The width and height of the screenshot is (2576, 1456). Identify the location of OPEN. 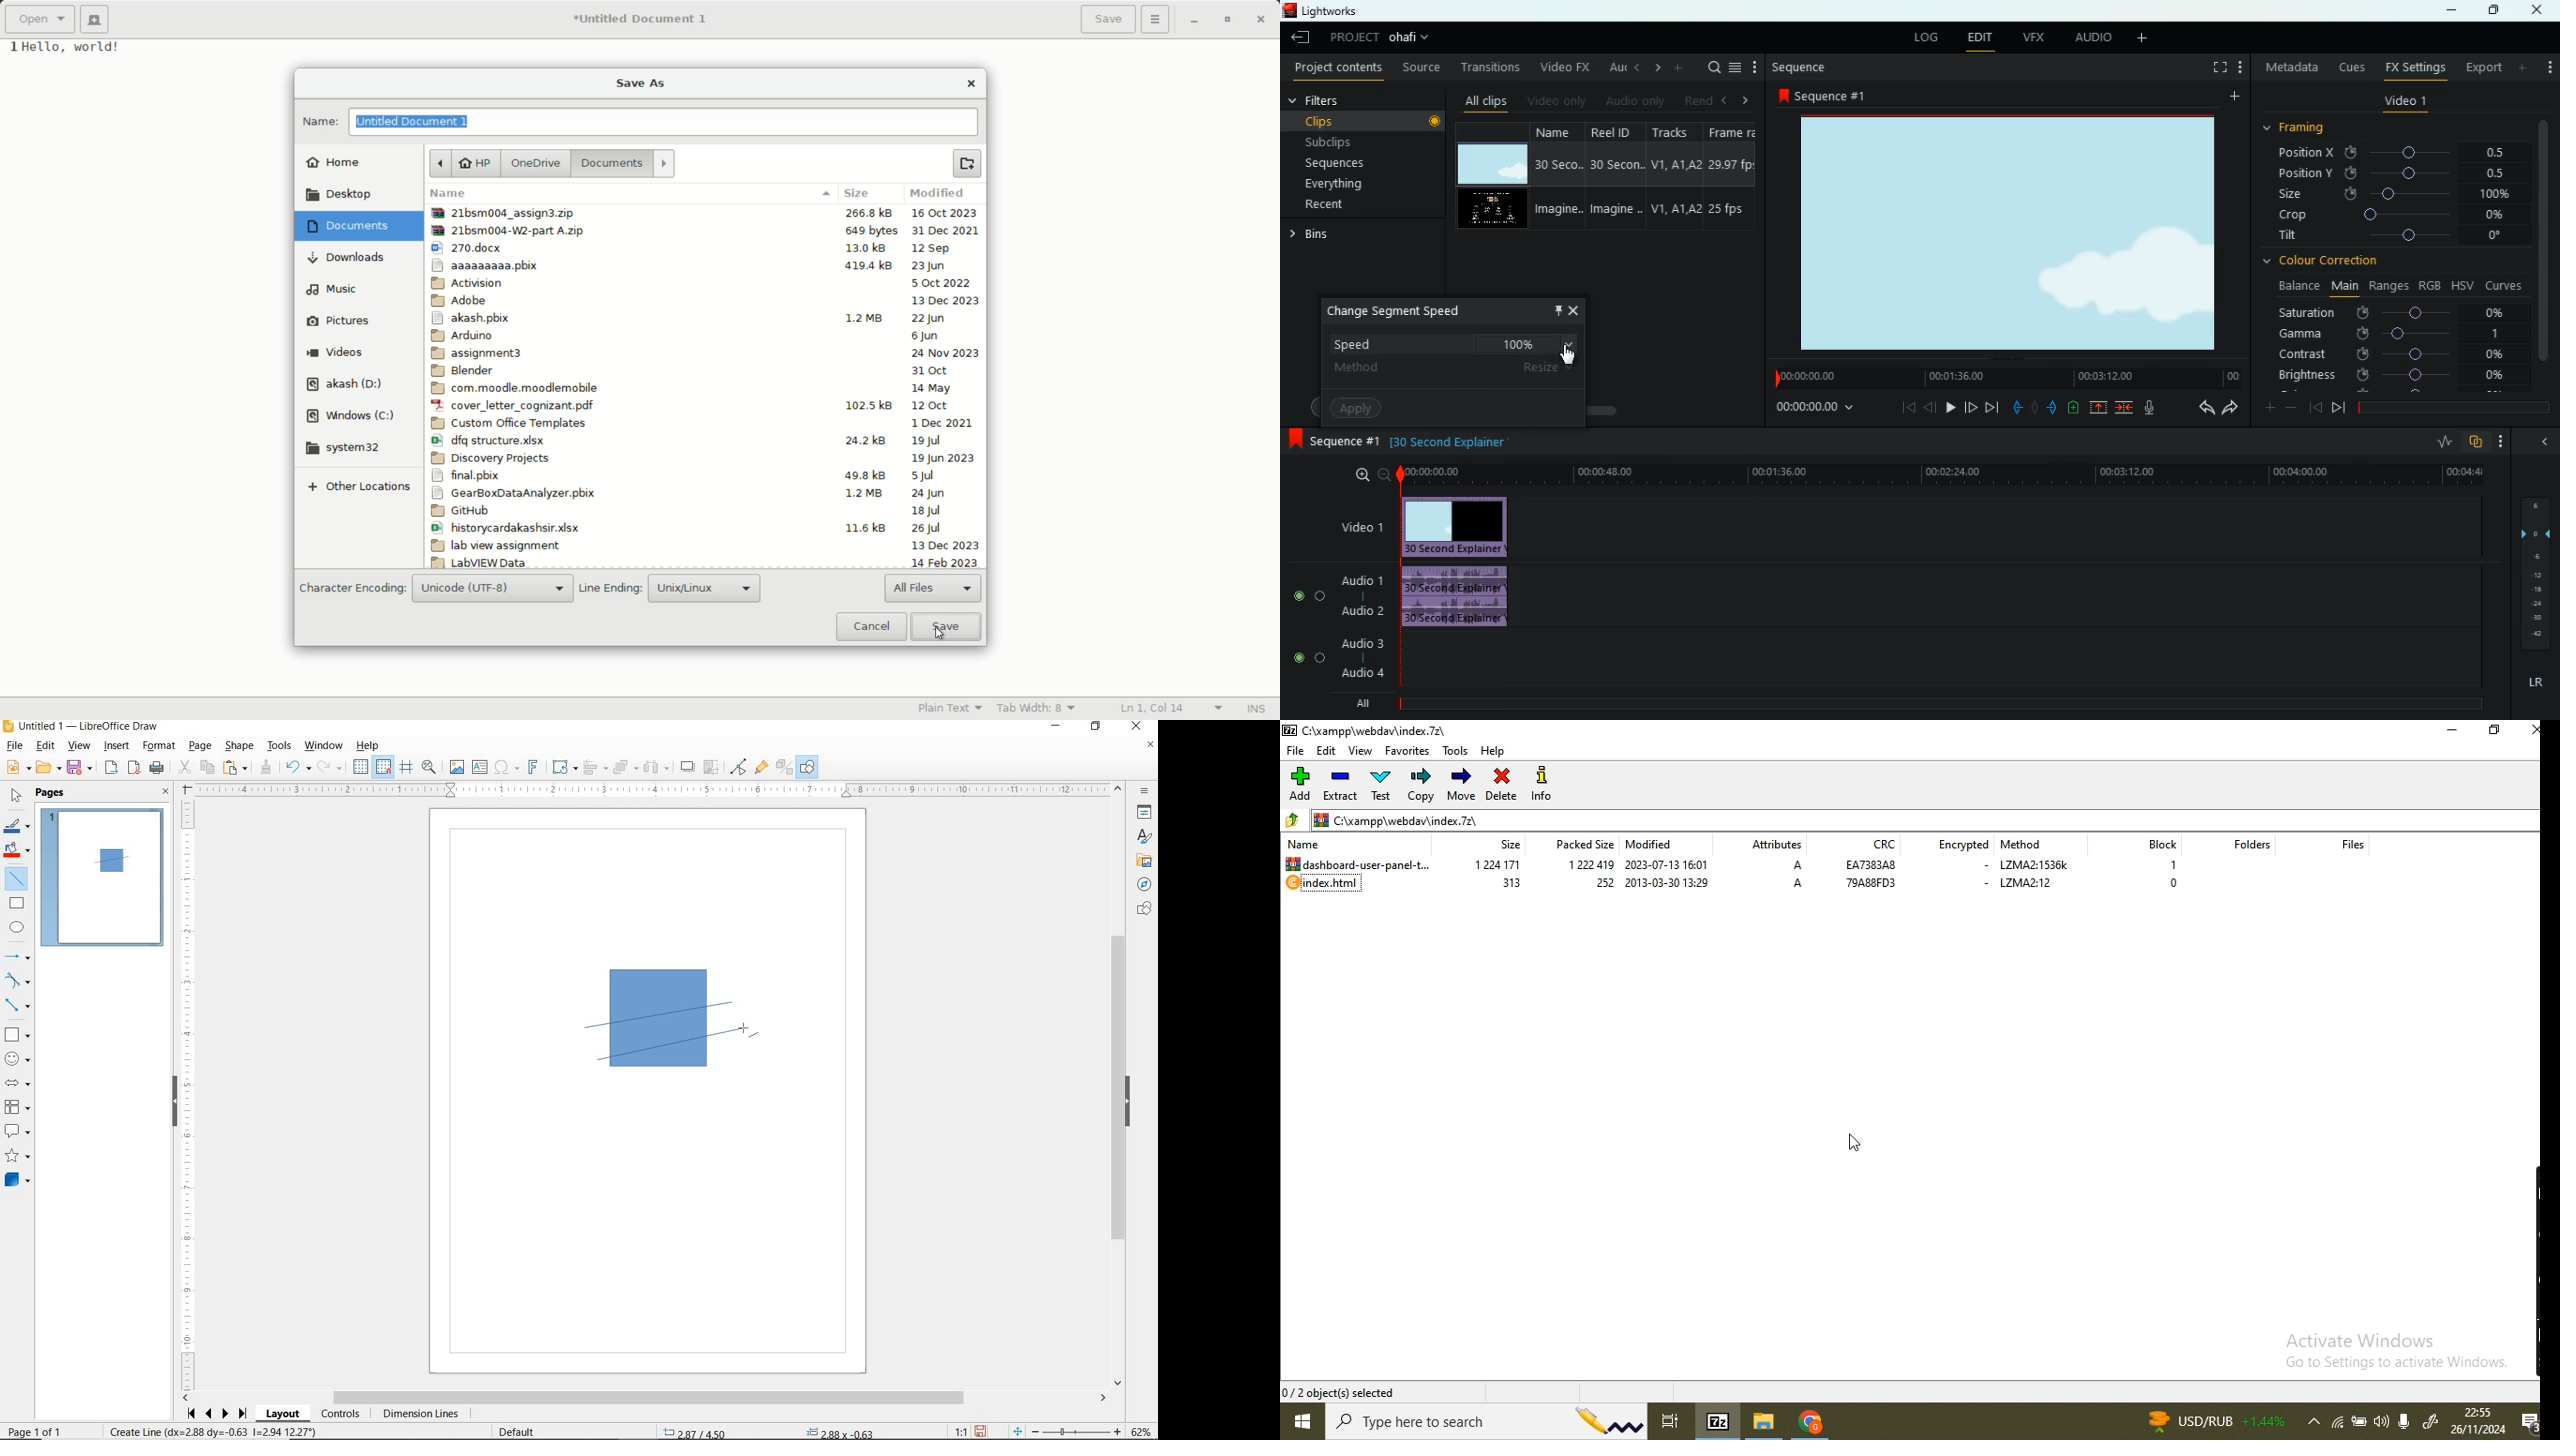
(49, 768).